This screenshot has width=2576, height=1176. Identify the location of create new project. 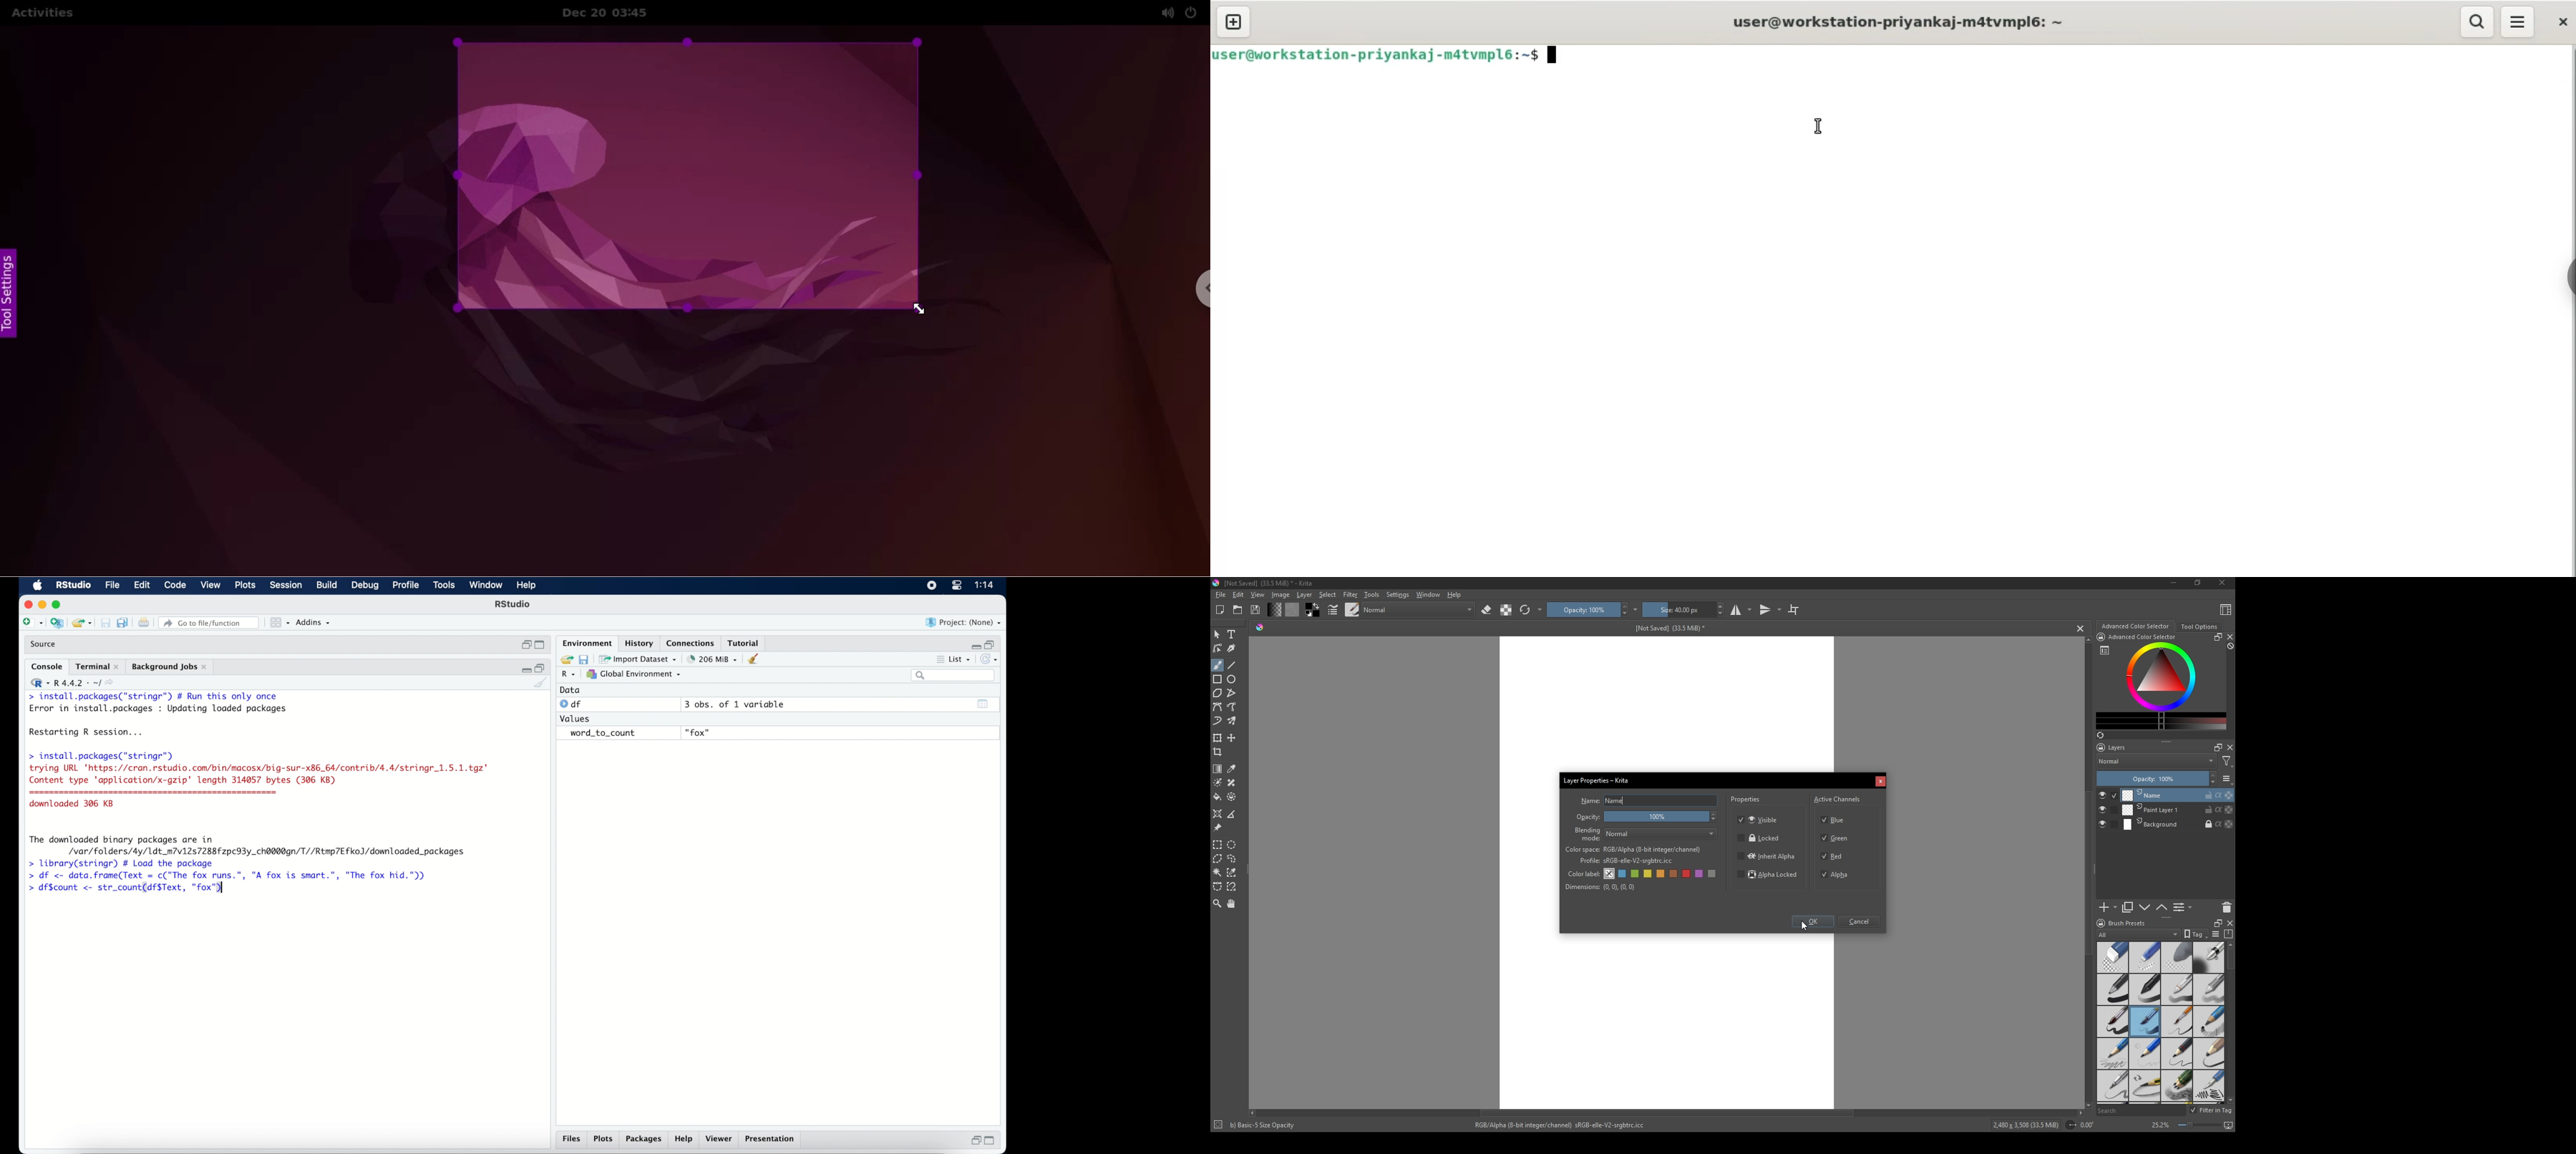
(57, 623).